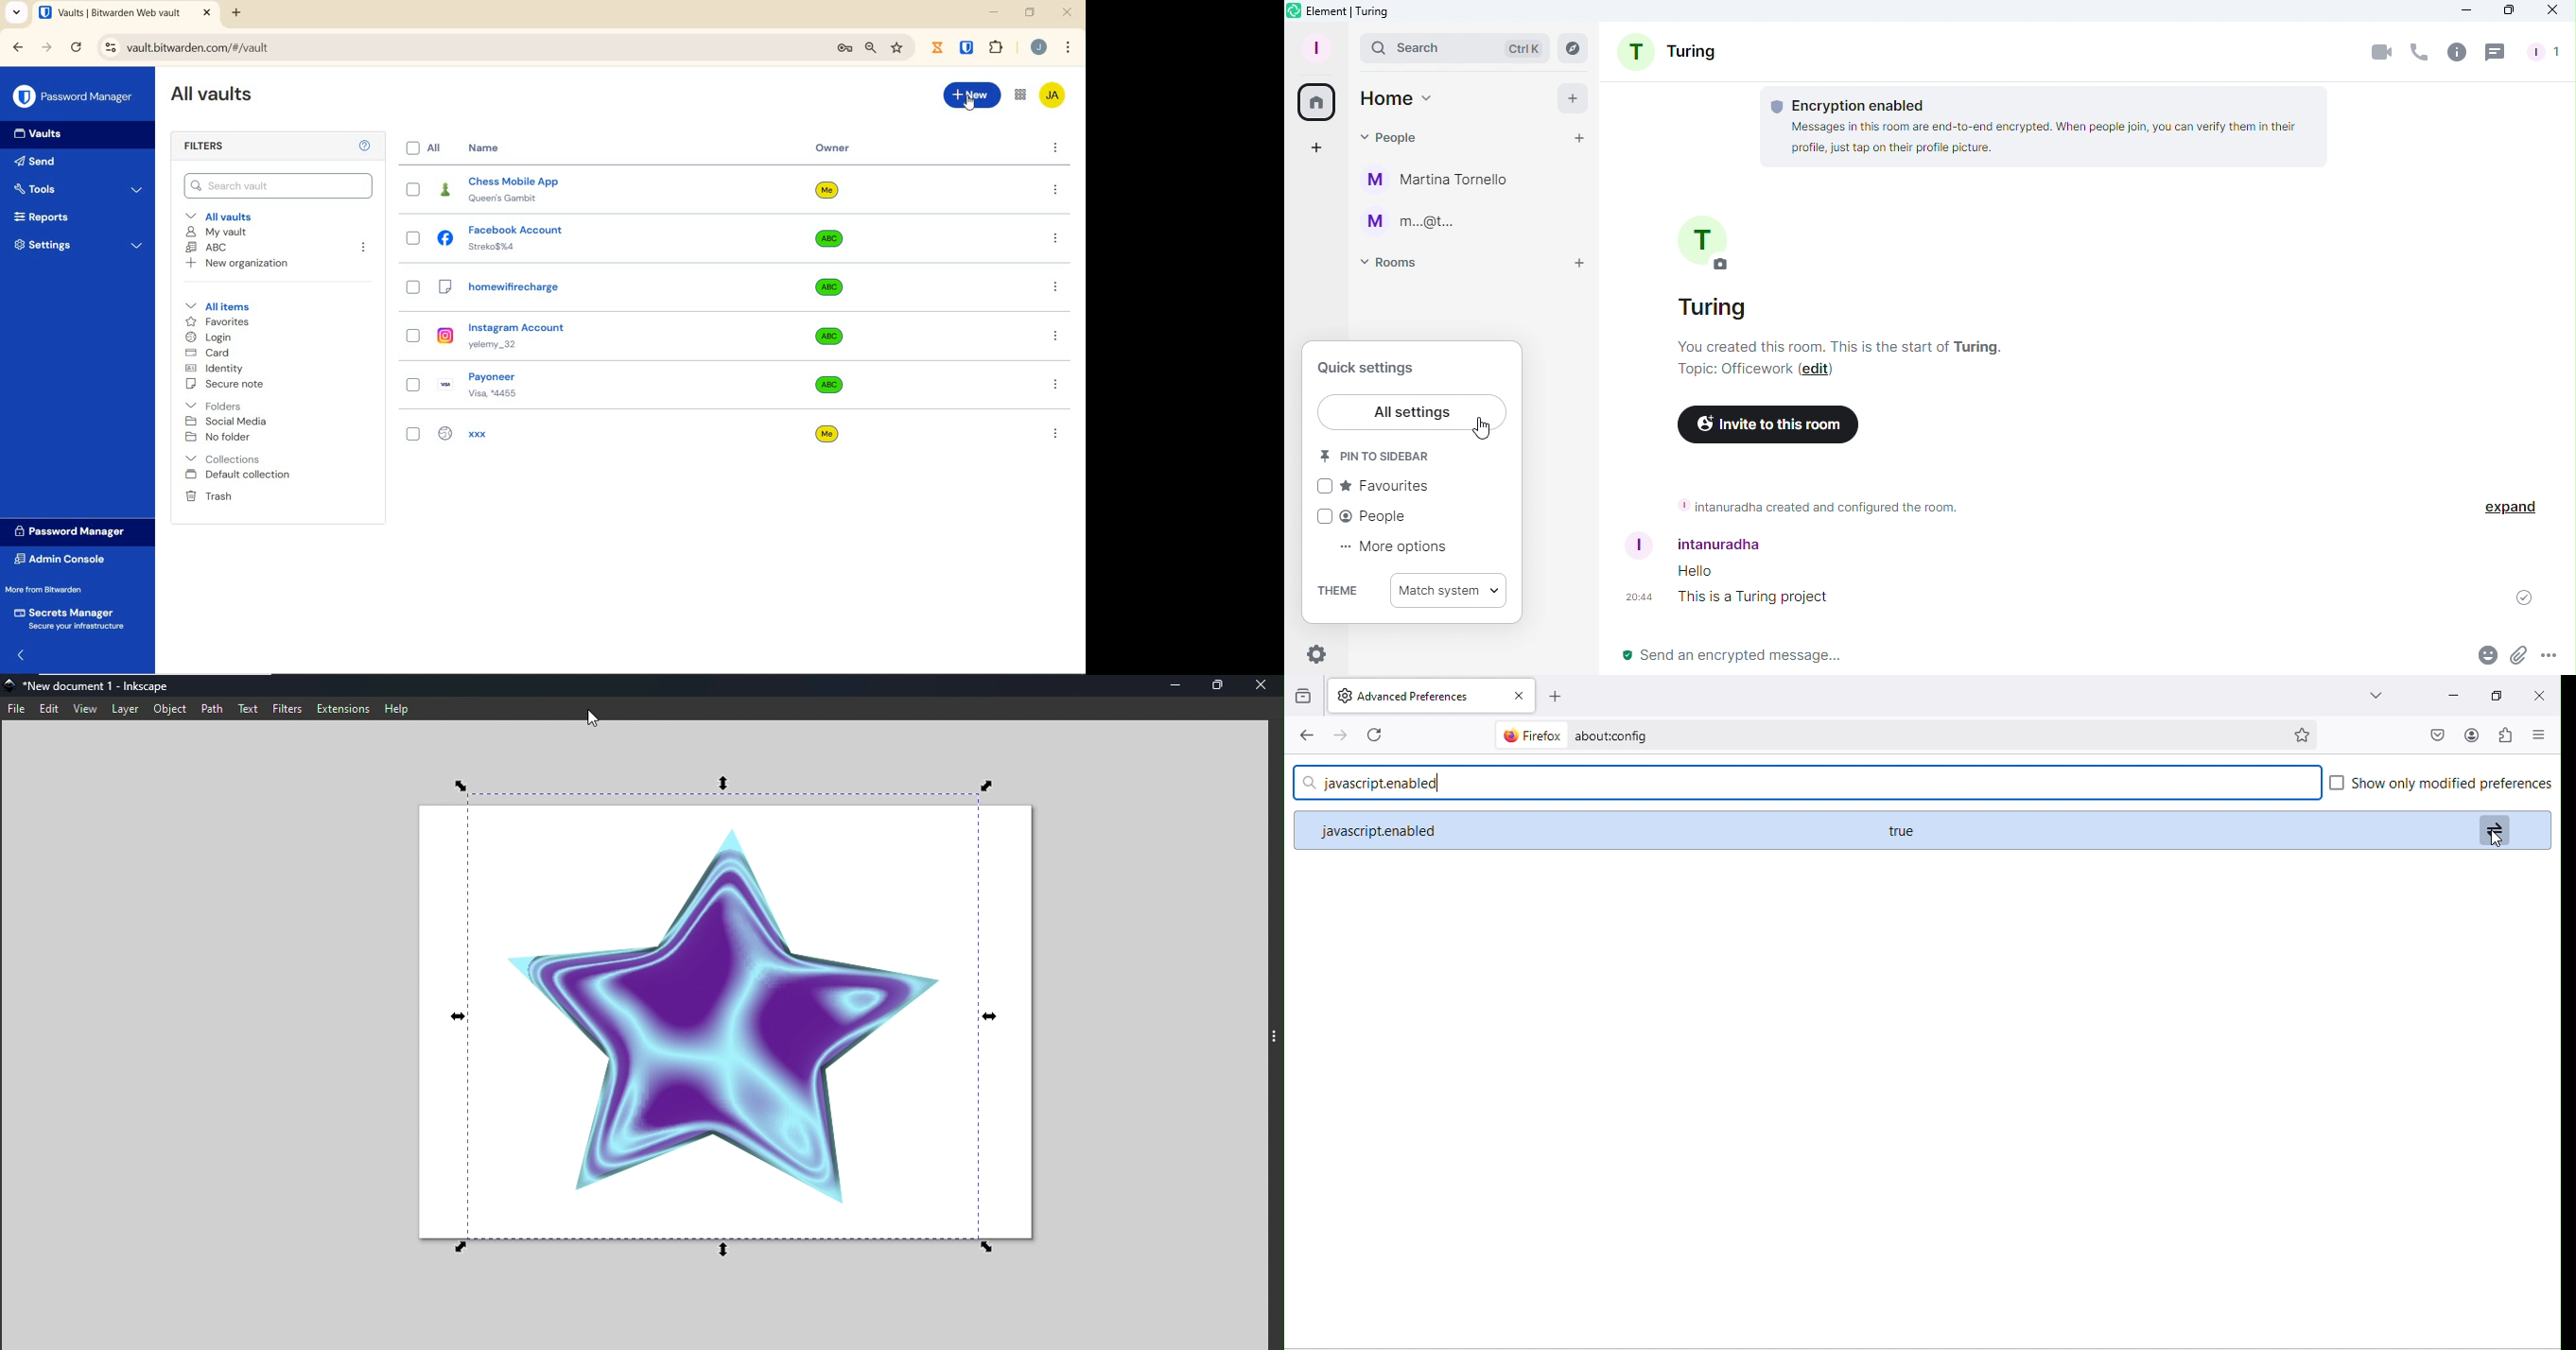 Image resolution: width=2576 pixels, height=1372 pixels. Describe the element at coordinates (1338, 595) in the screenshot. I see `Theme` at that location.